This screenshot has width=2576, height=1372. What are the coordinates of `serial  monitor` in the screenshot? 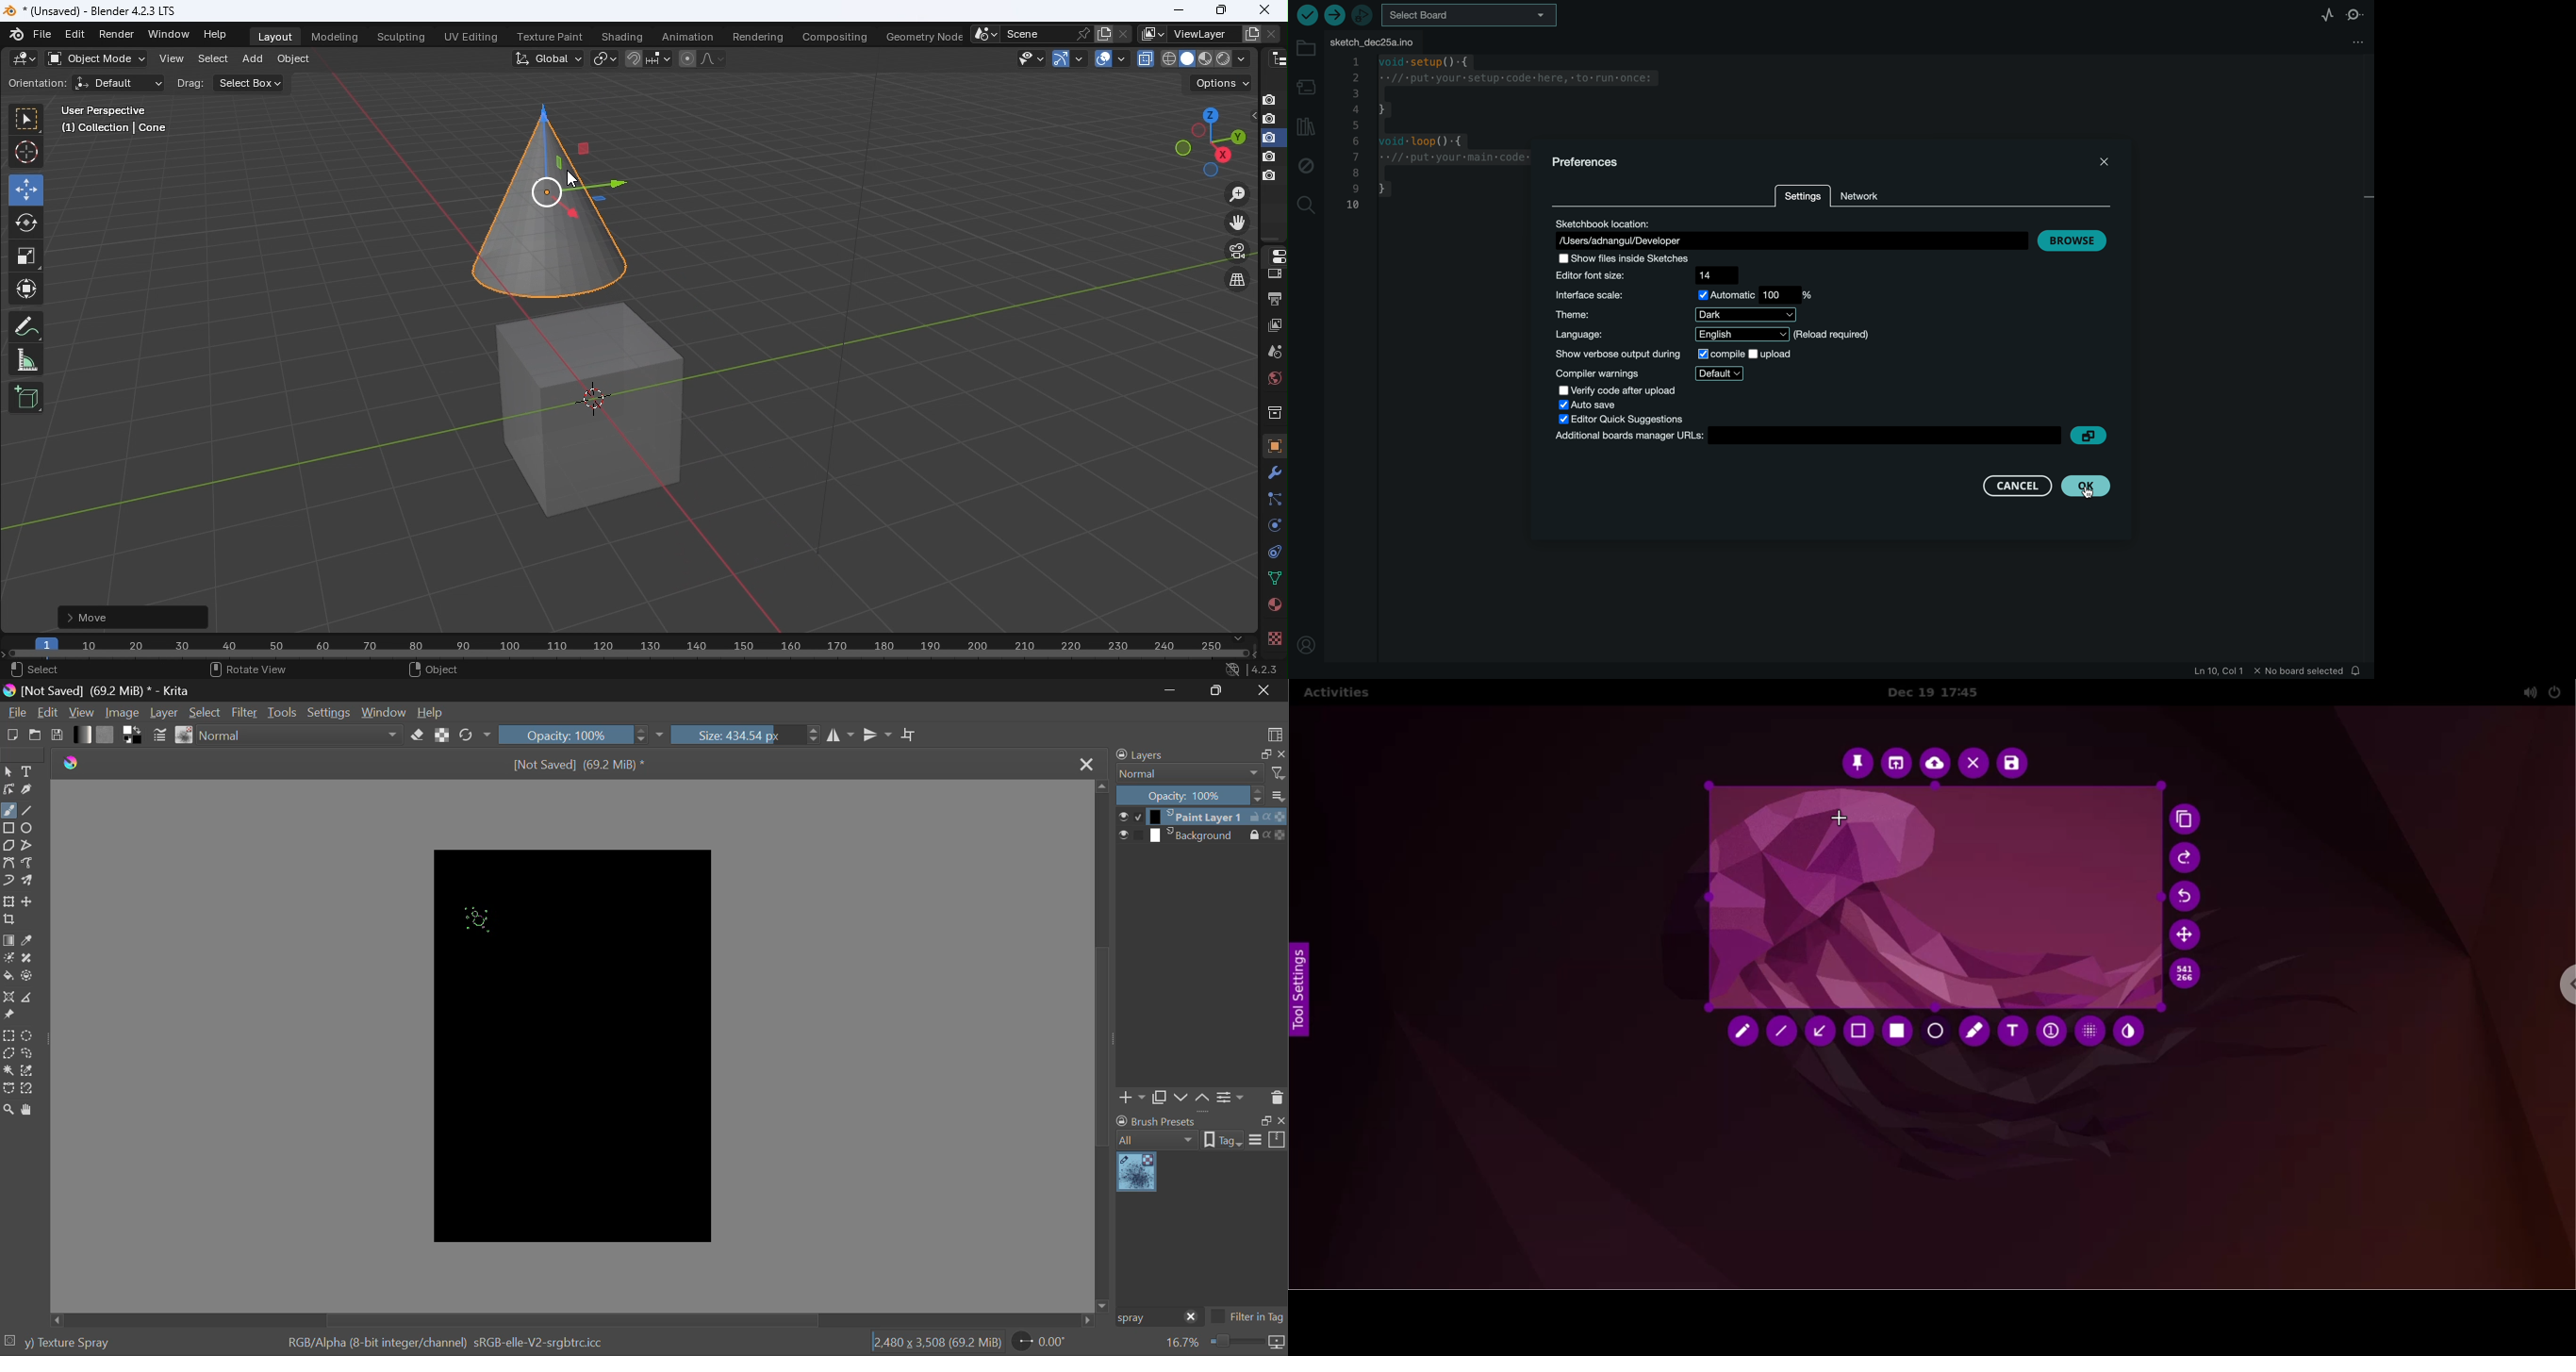 It's located at (2356, 14).